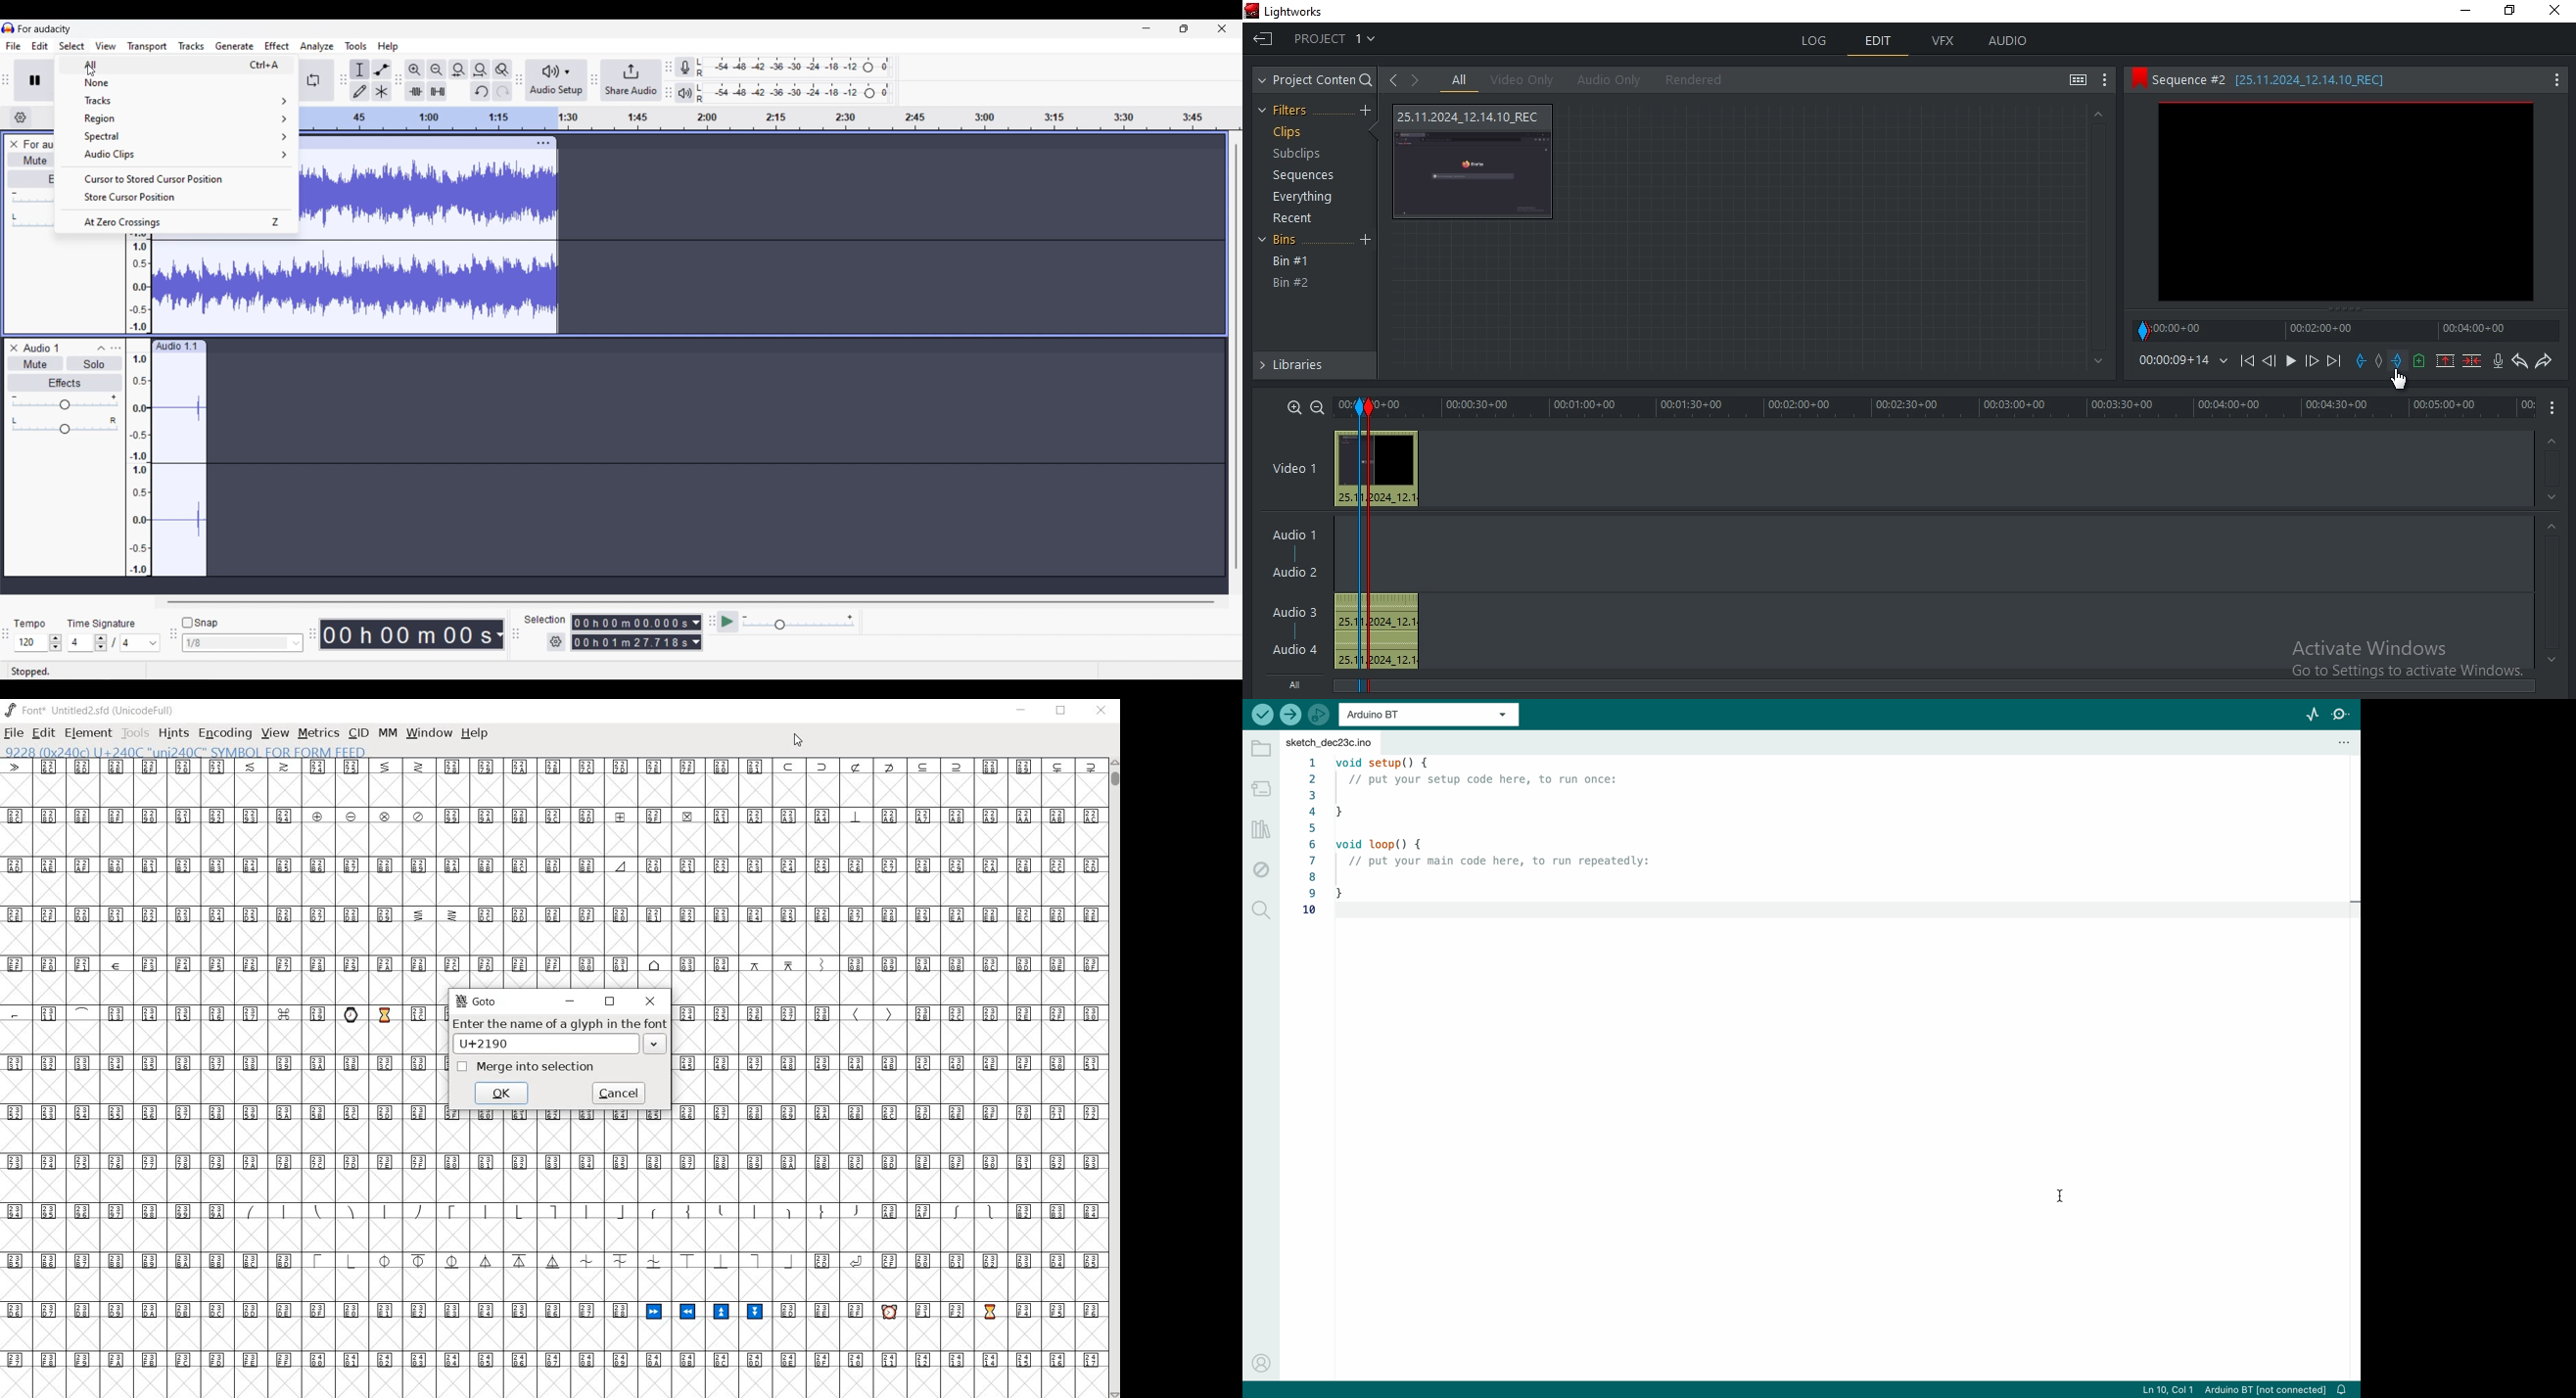 The width and height of the screenshot is (2576, 1400). Describe the element at coordinates (14, 348) in the screenshot. I see `remove track` at that location.